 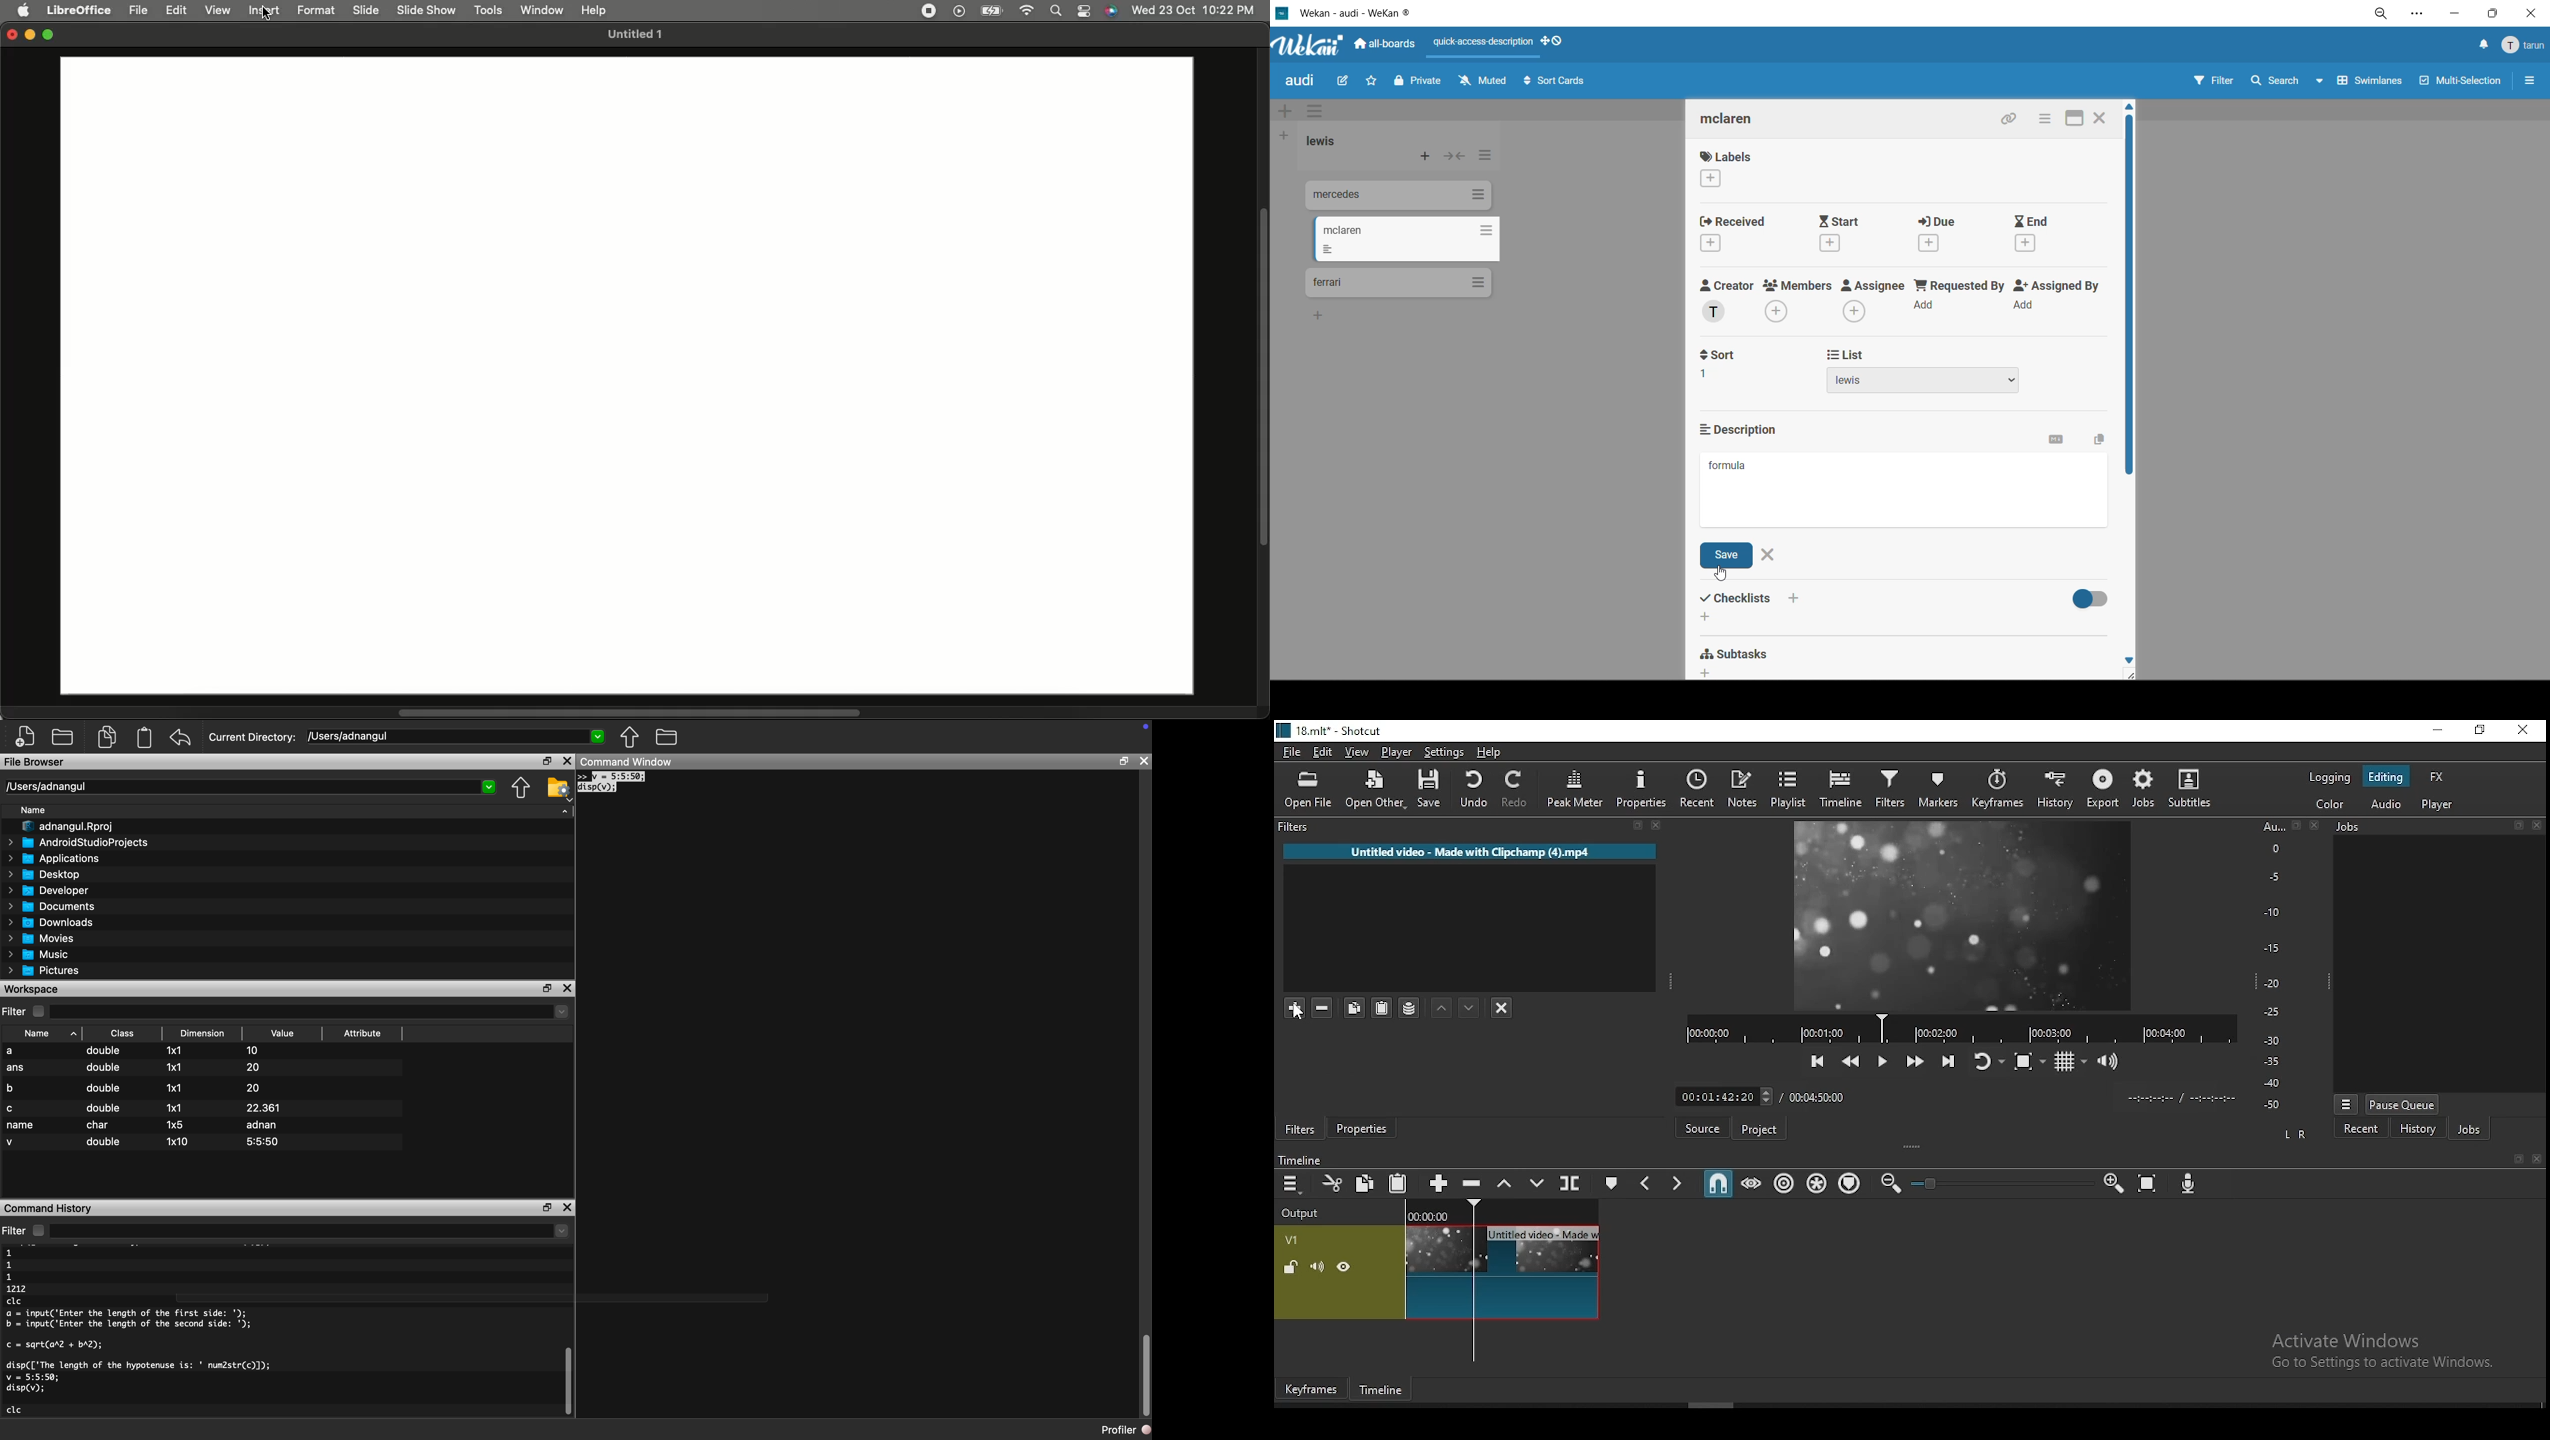 I want to click on properties, so click(x=1639, y=789).